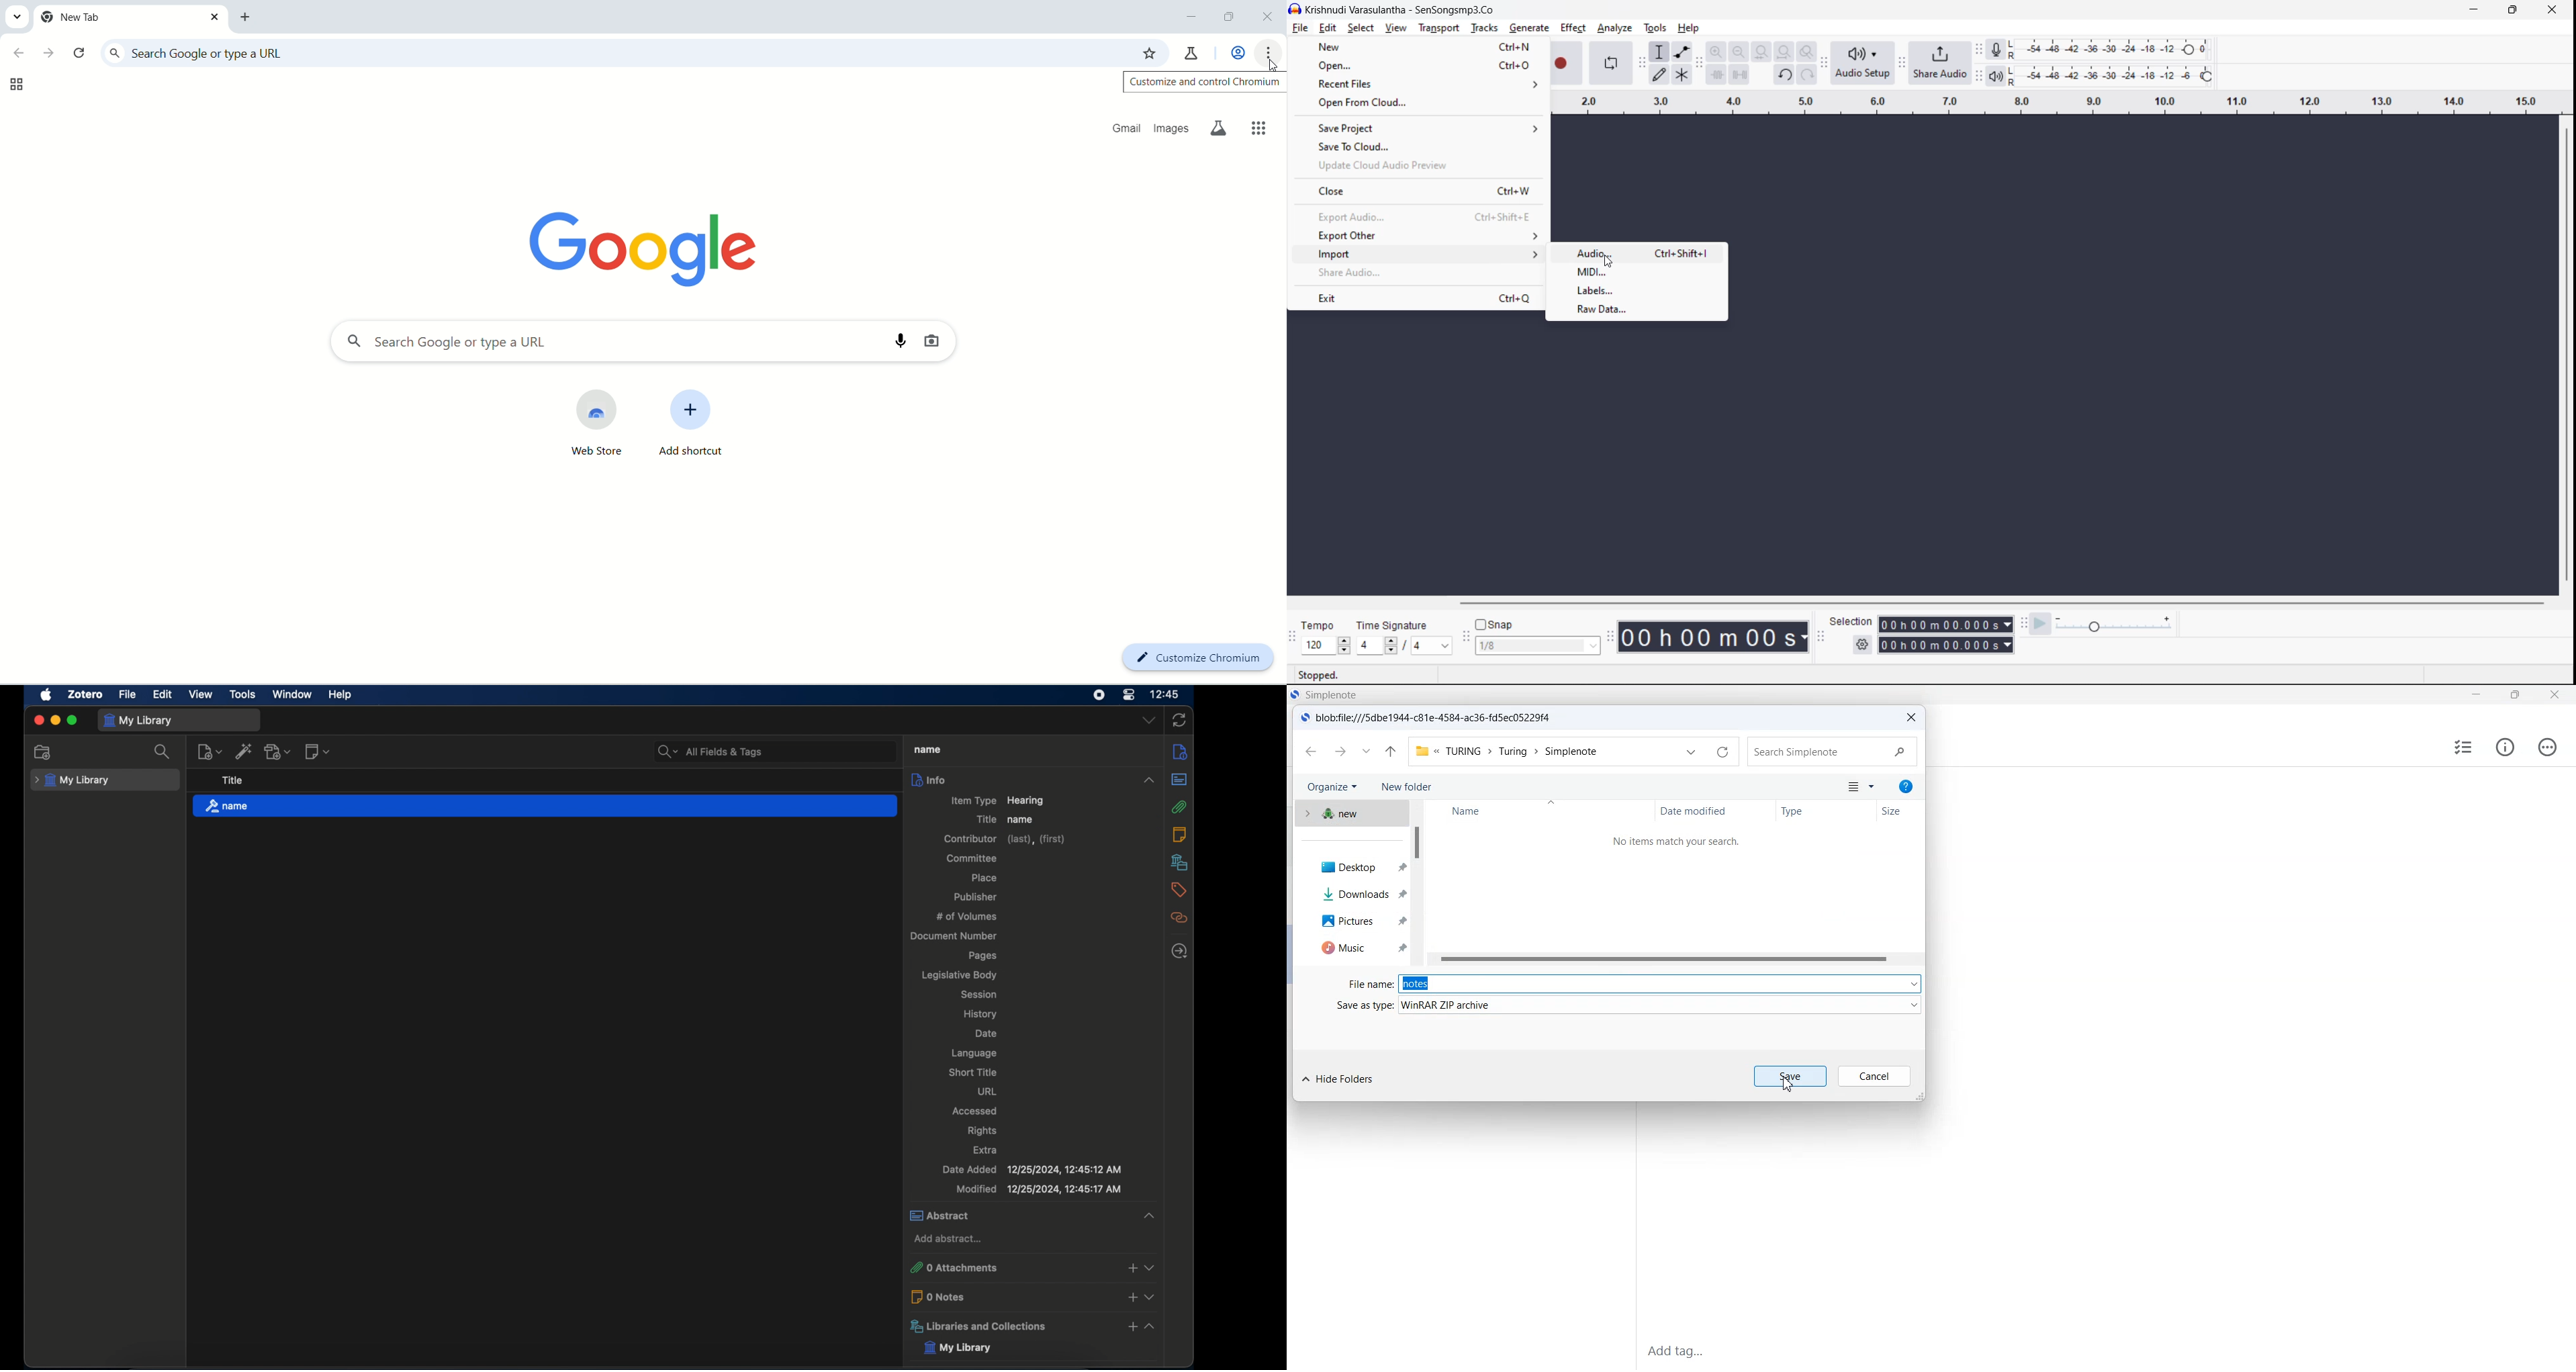 Image resolution: width=2576 pixels, height=1372 pixels. What do you see at coordinates (1543, 811) in the screenshot?
I see `Name` at bounding box center [1543, 811].